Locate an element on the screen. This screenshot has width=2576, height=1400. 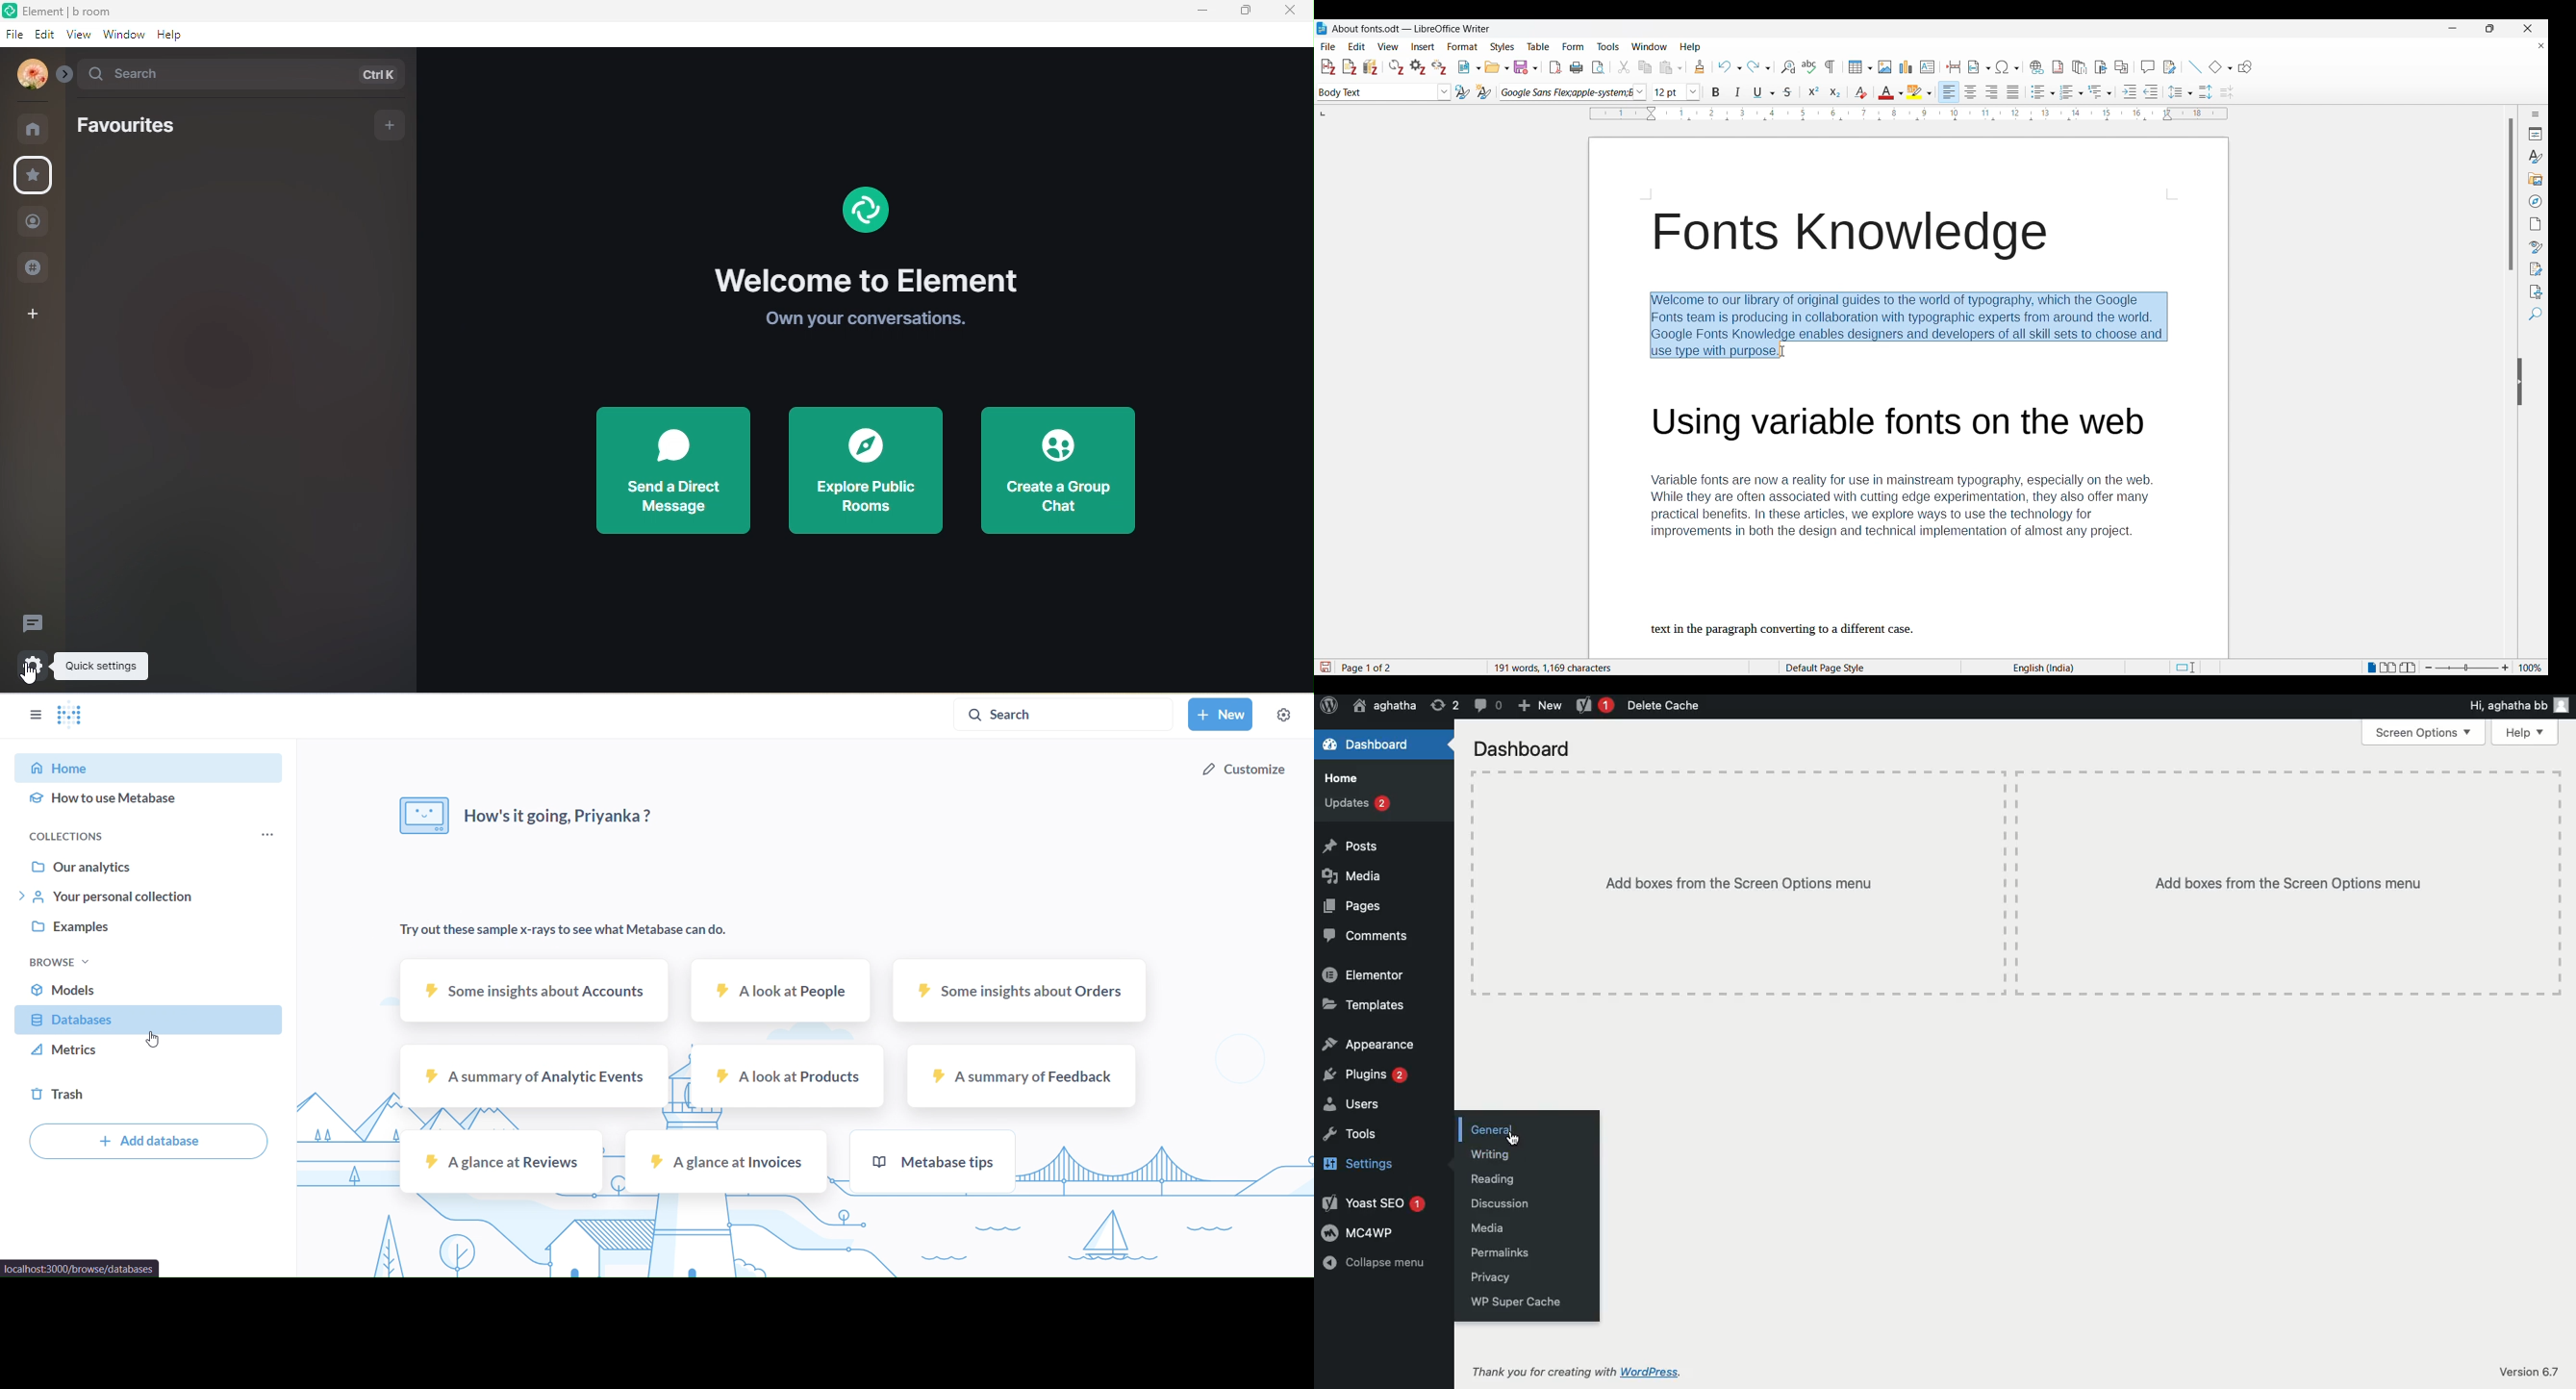
Media is located at coordinates (1487, 1229).